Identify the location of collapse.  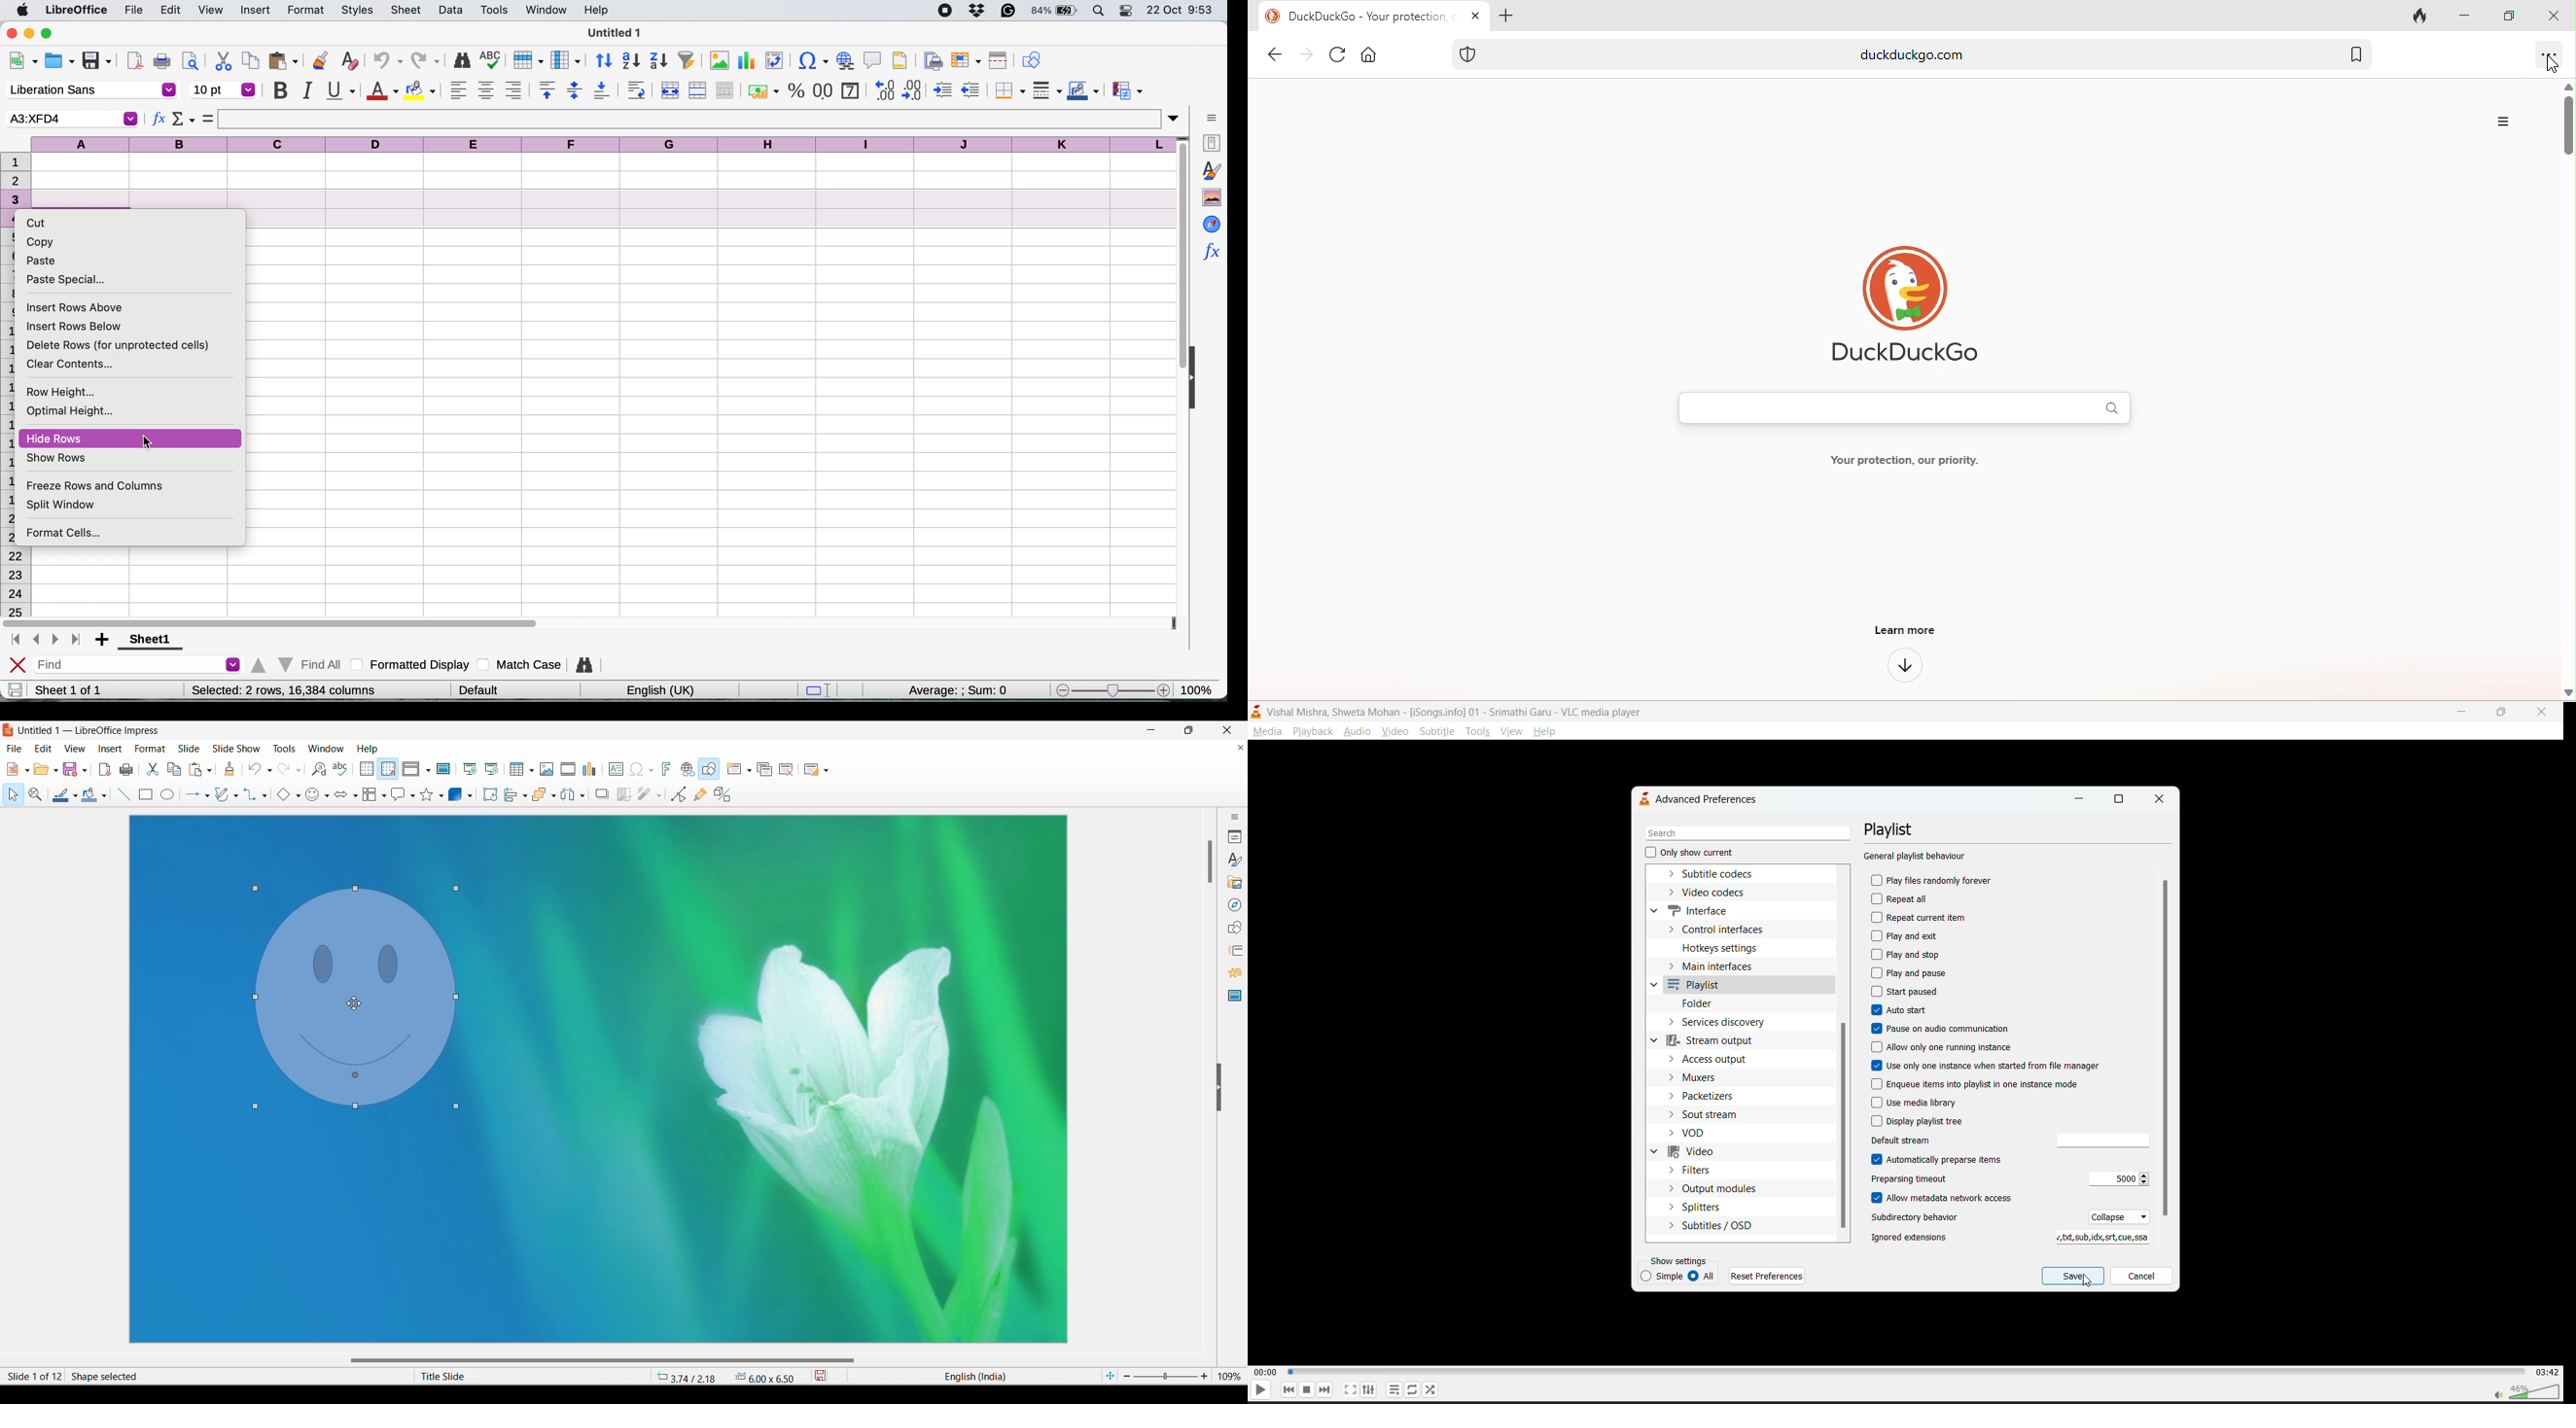
(1197, 380).